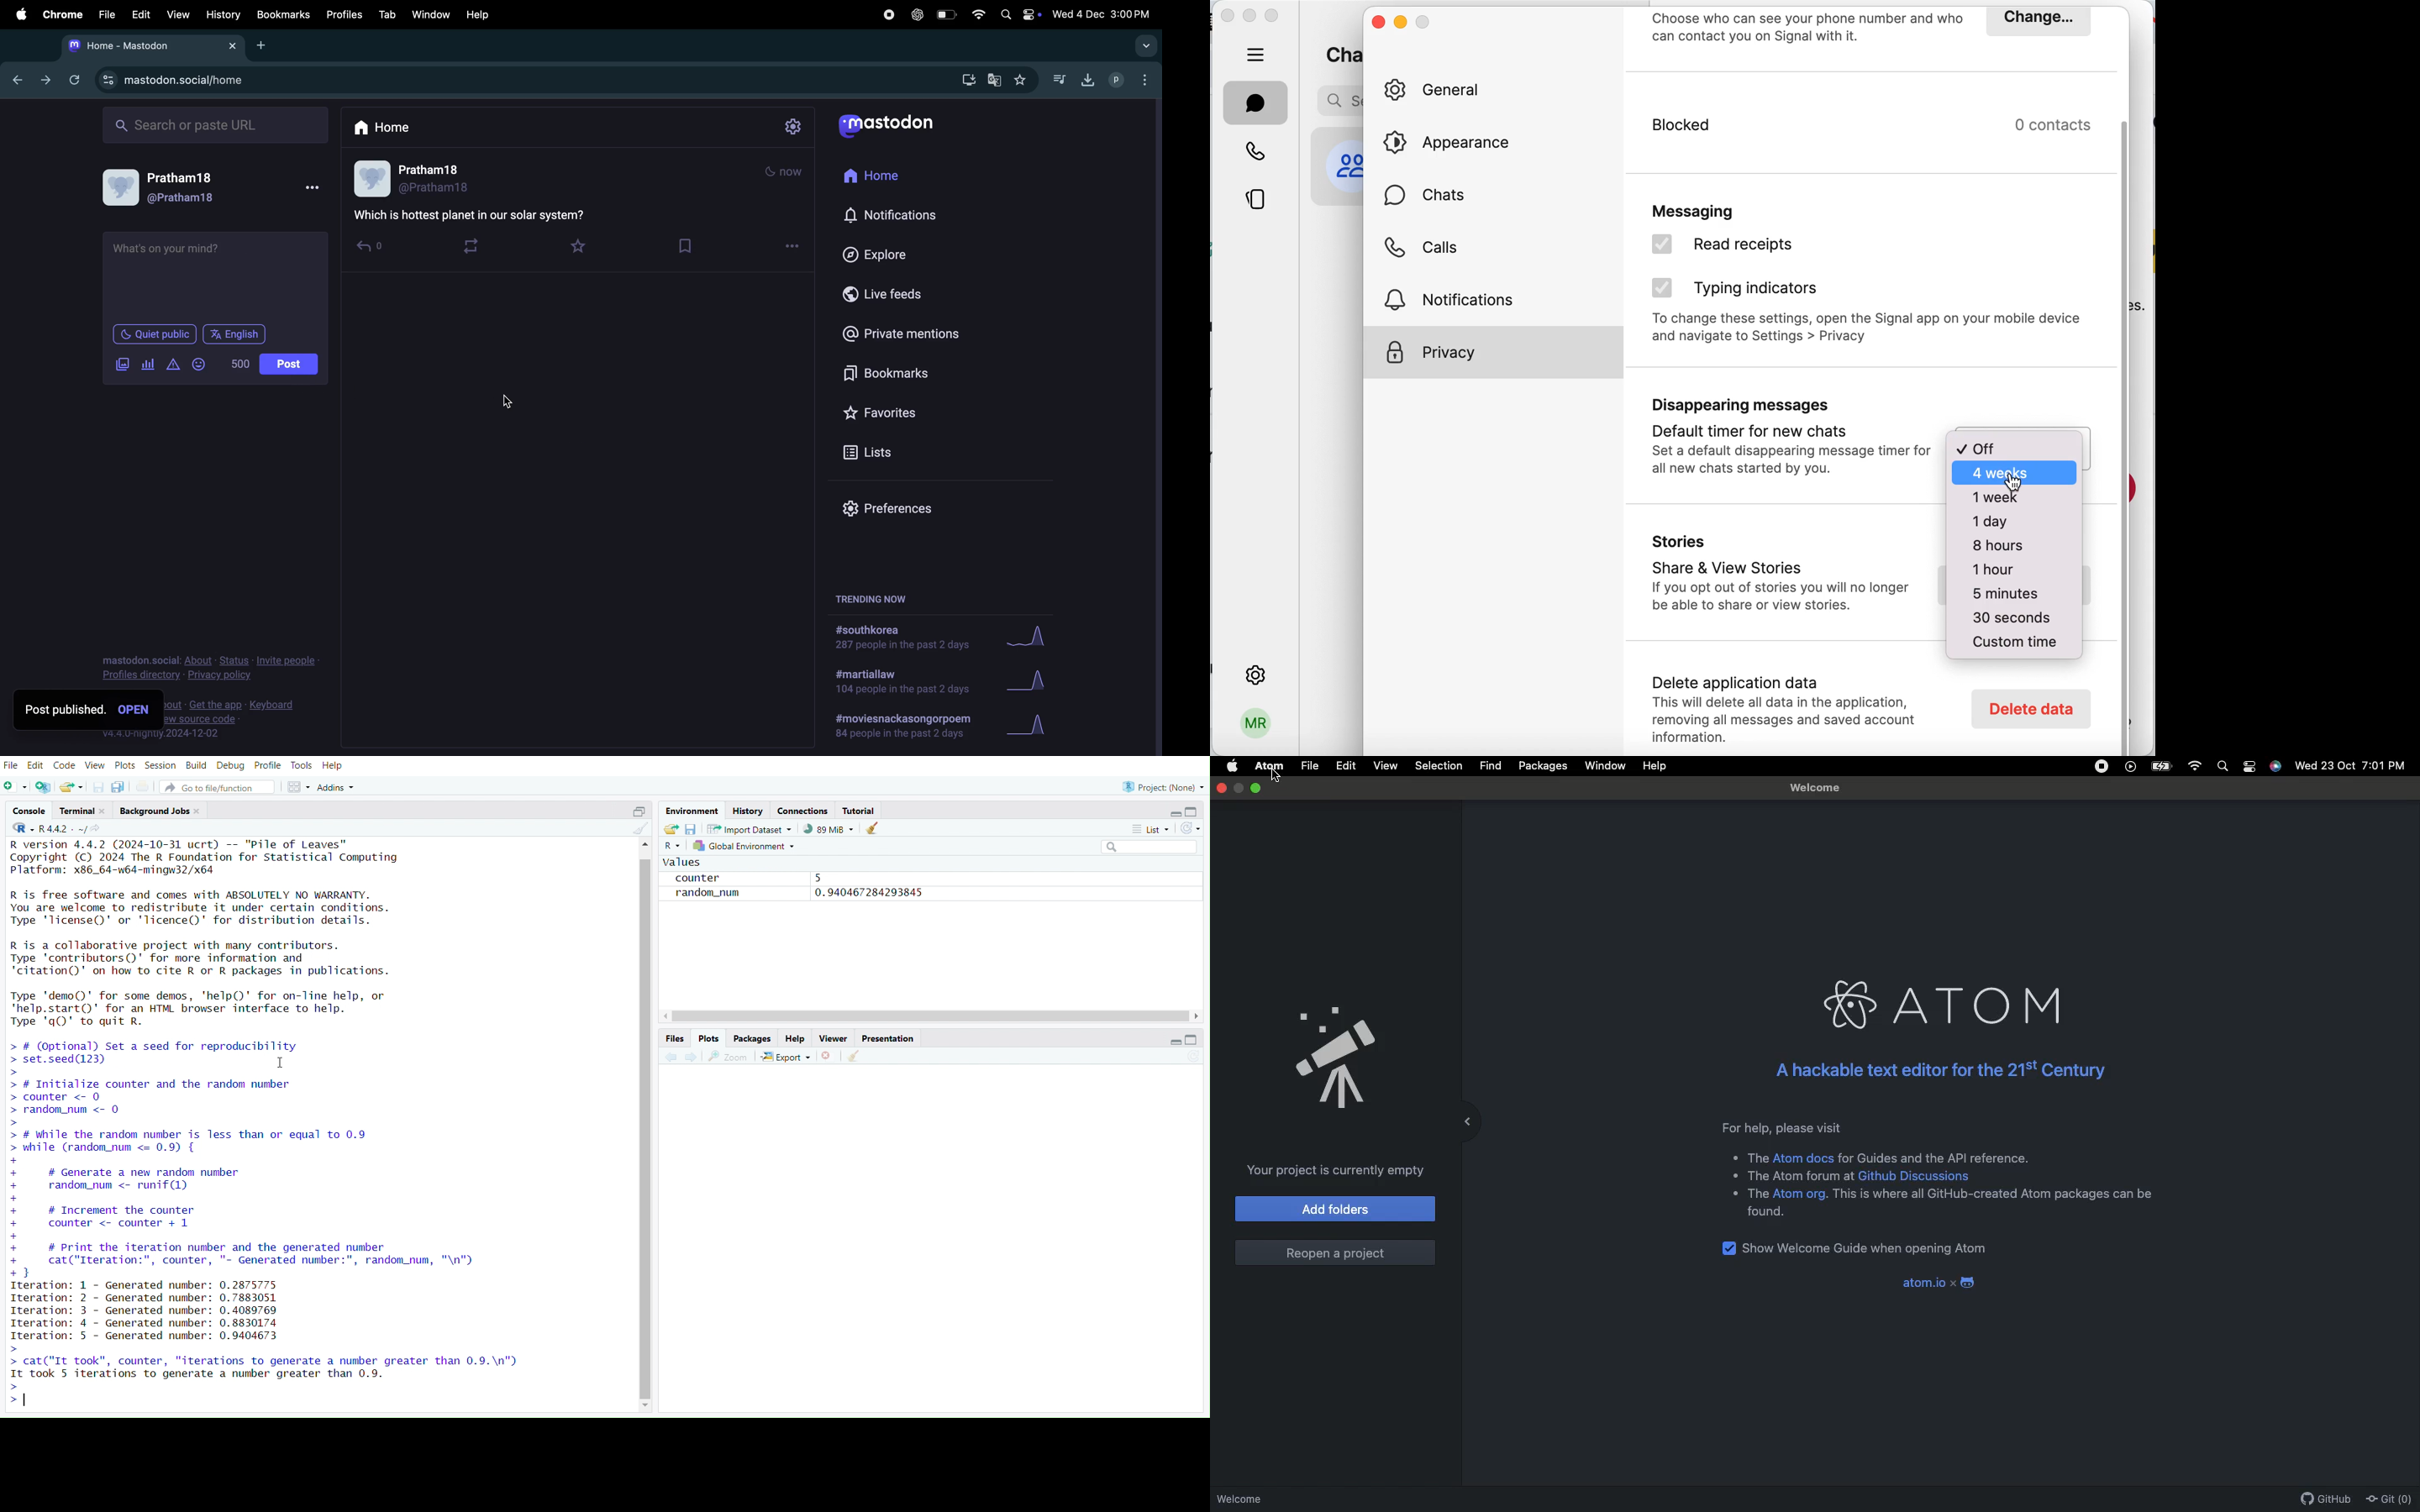 The image size is (2436, 1512). Describe the element at coordinates (1438, 766) in the screenshot. I see `Selection` at that location.